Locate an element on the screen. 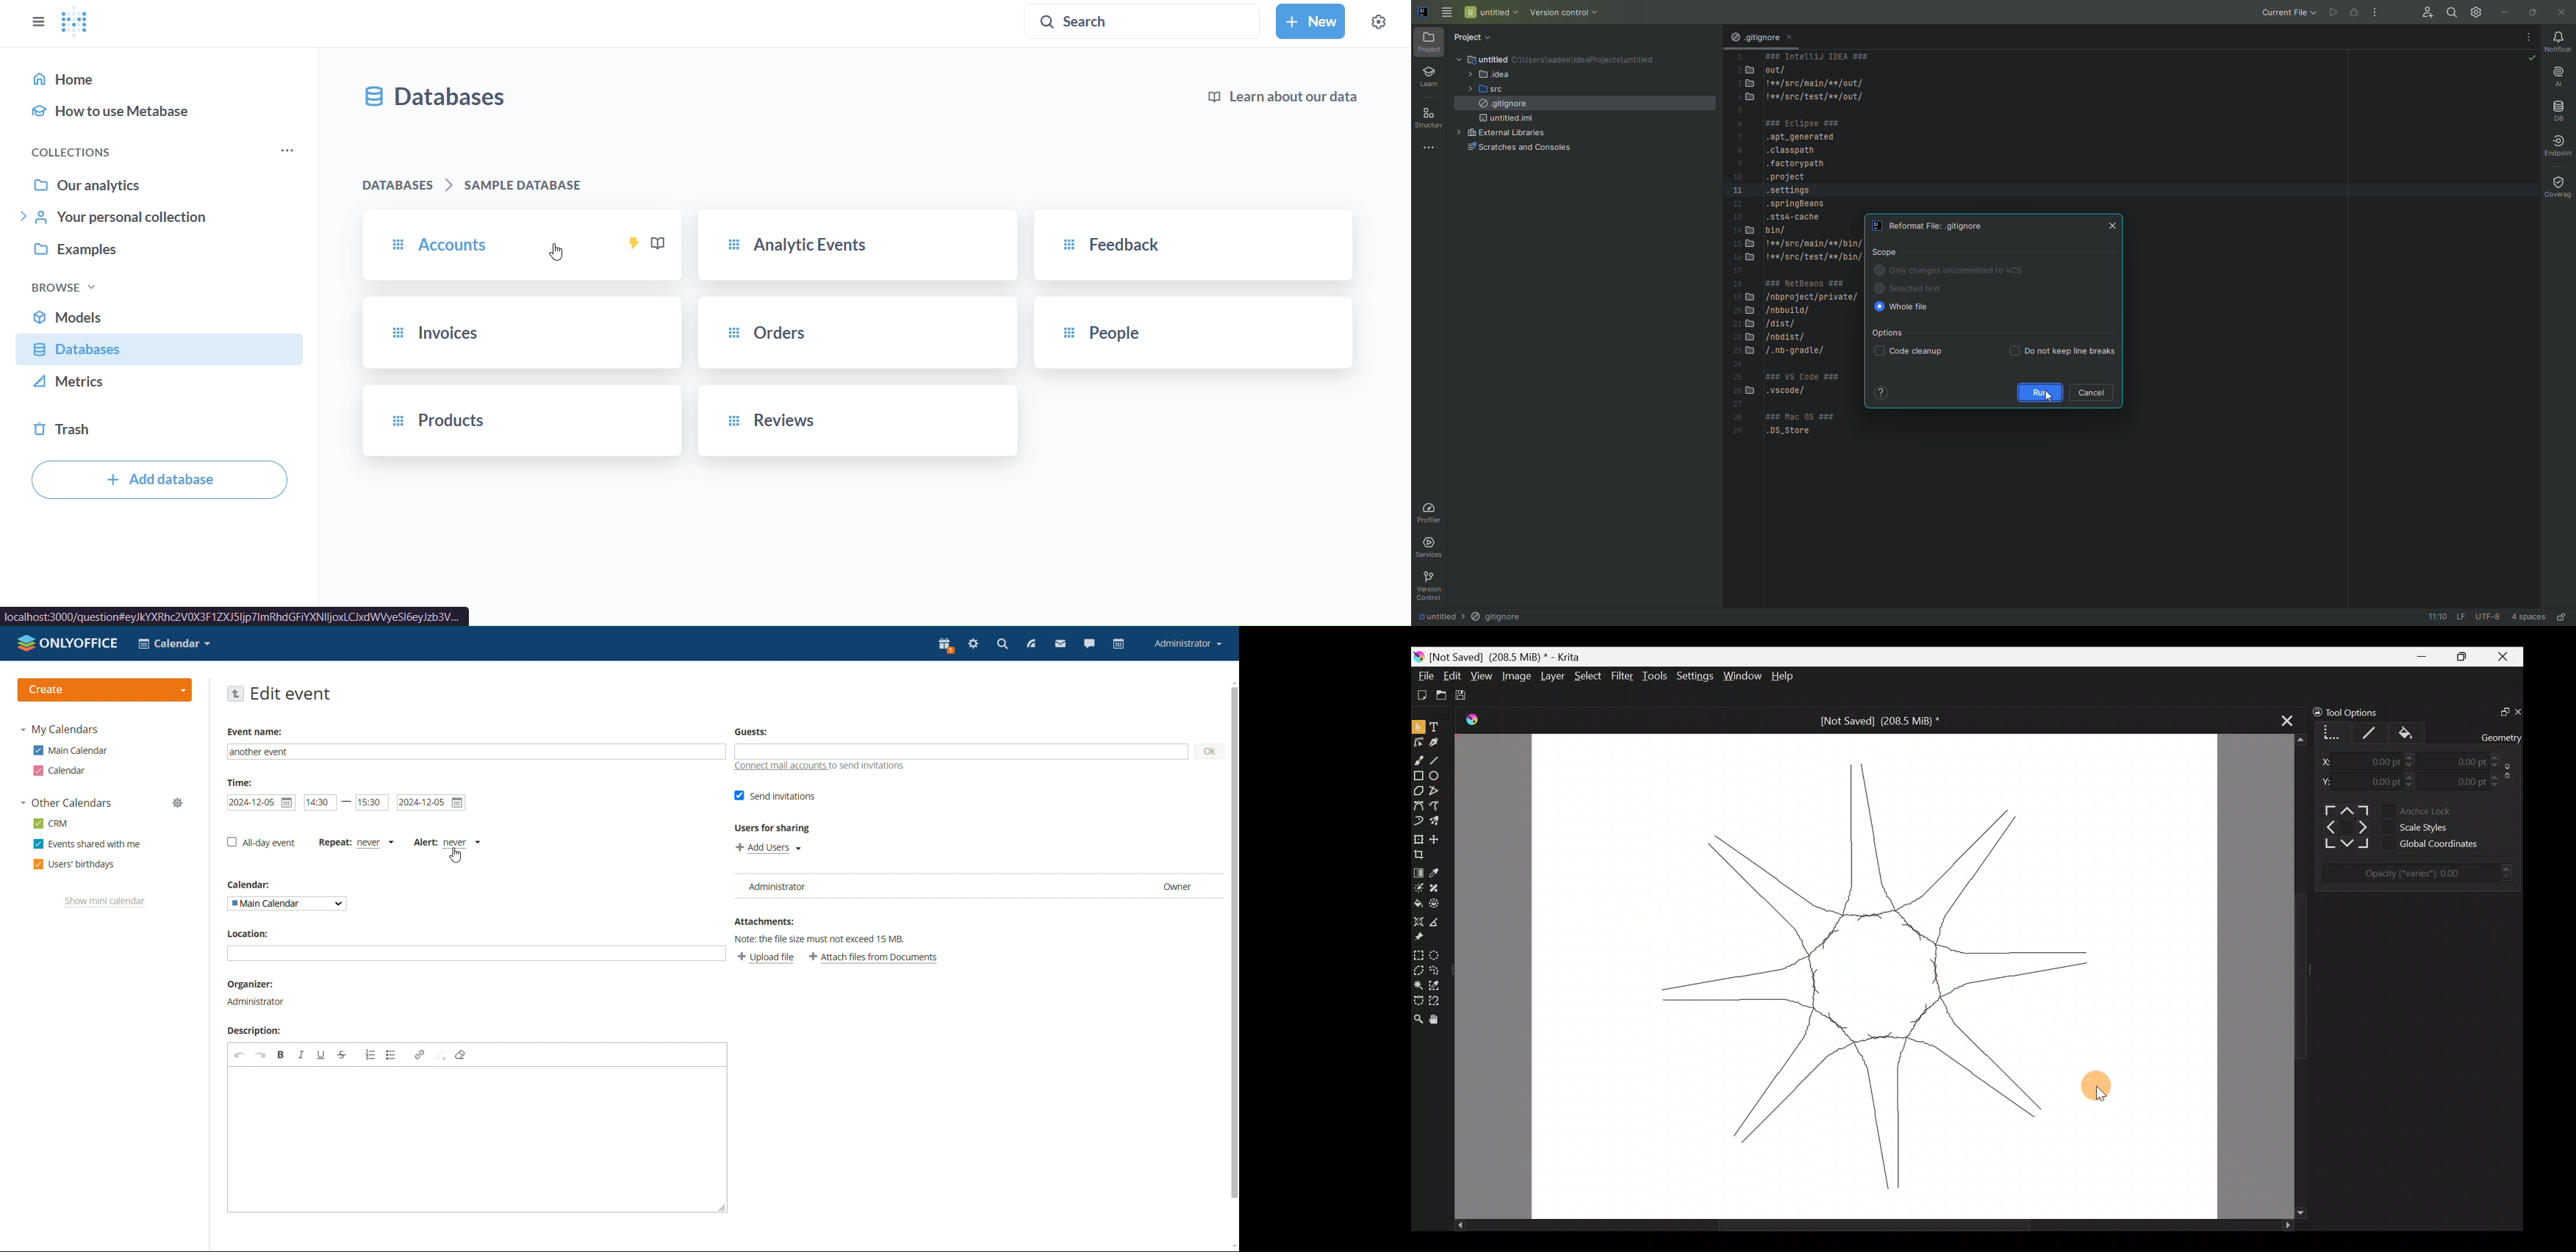 The height and width of the screenshot is (1260, 2576). Maximize is located at coordinates (2464, 656).